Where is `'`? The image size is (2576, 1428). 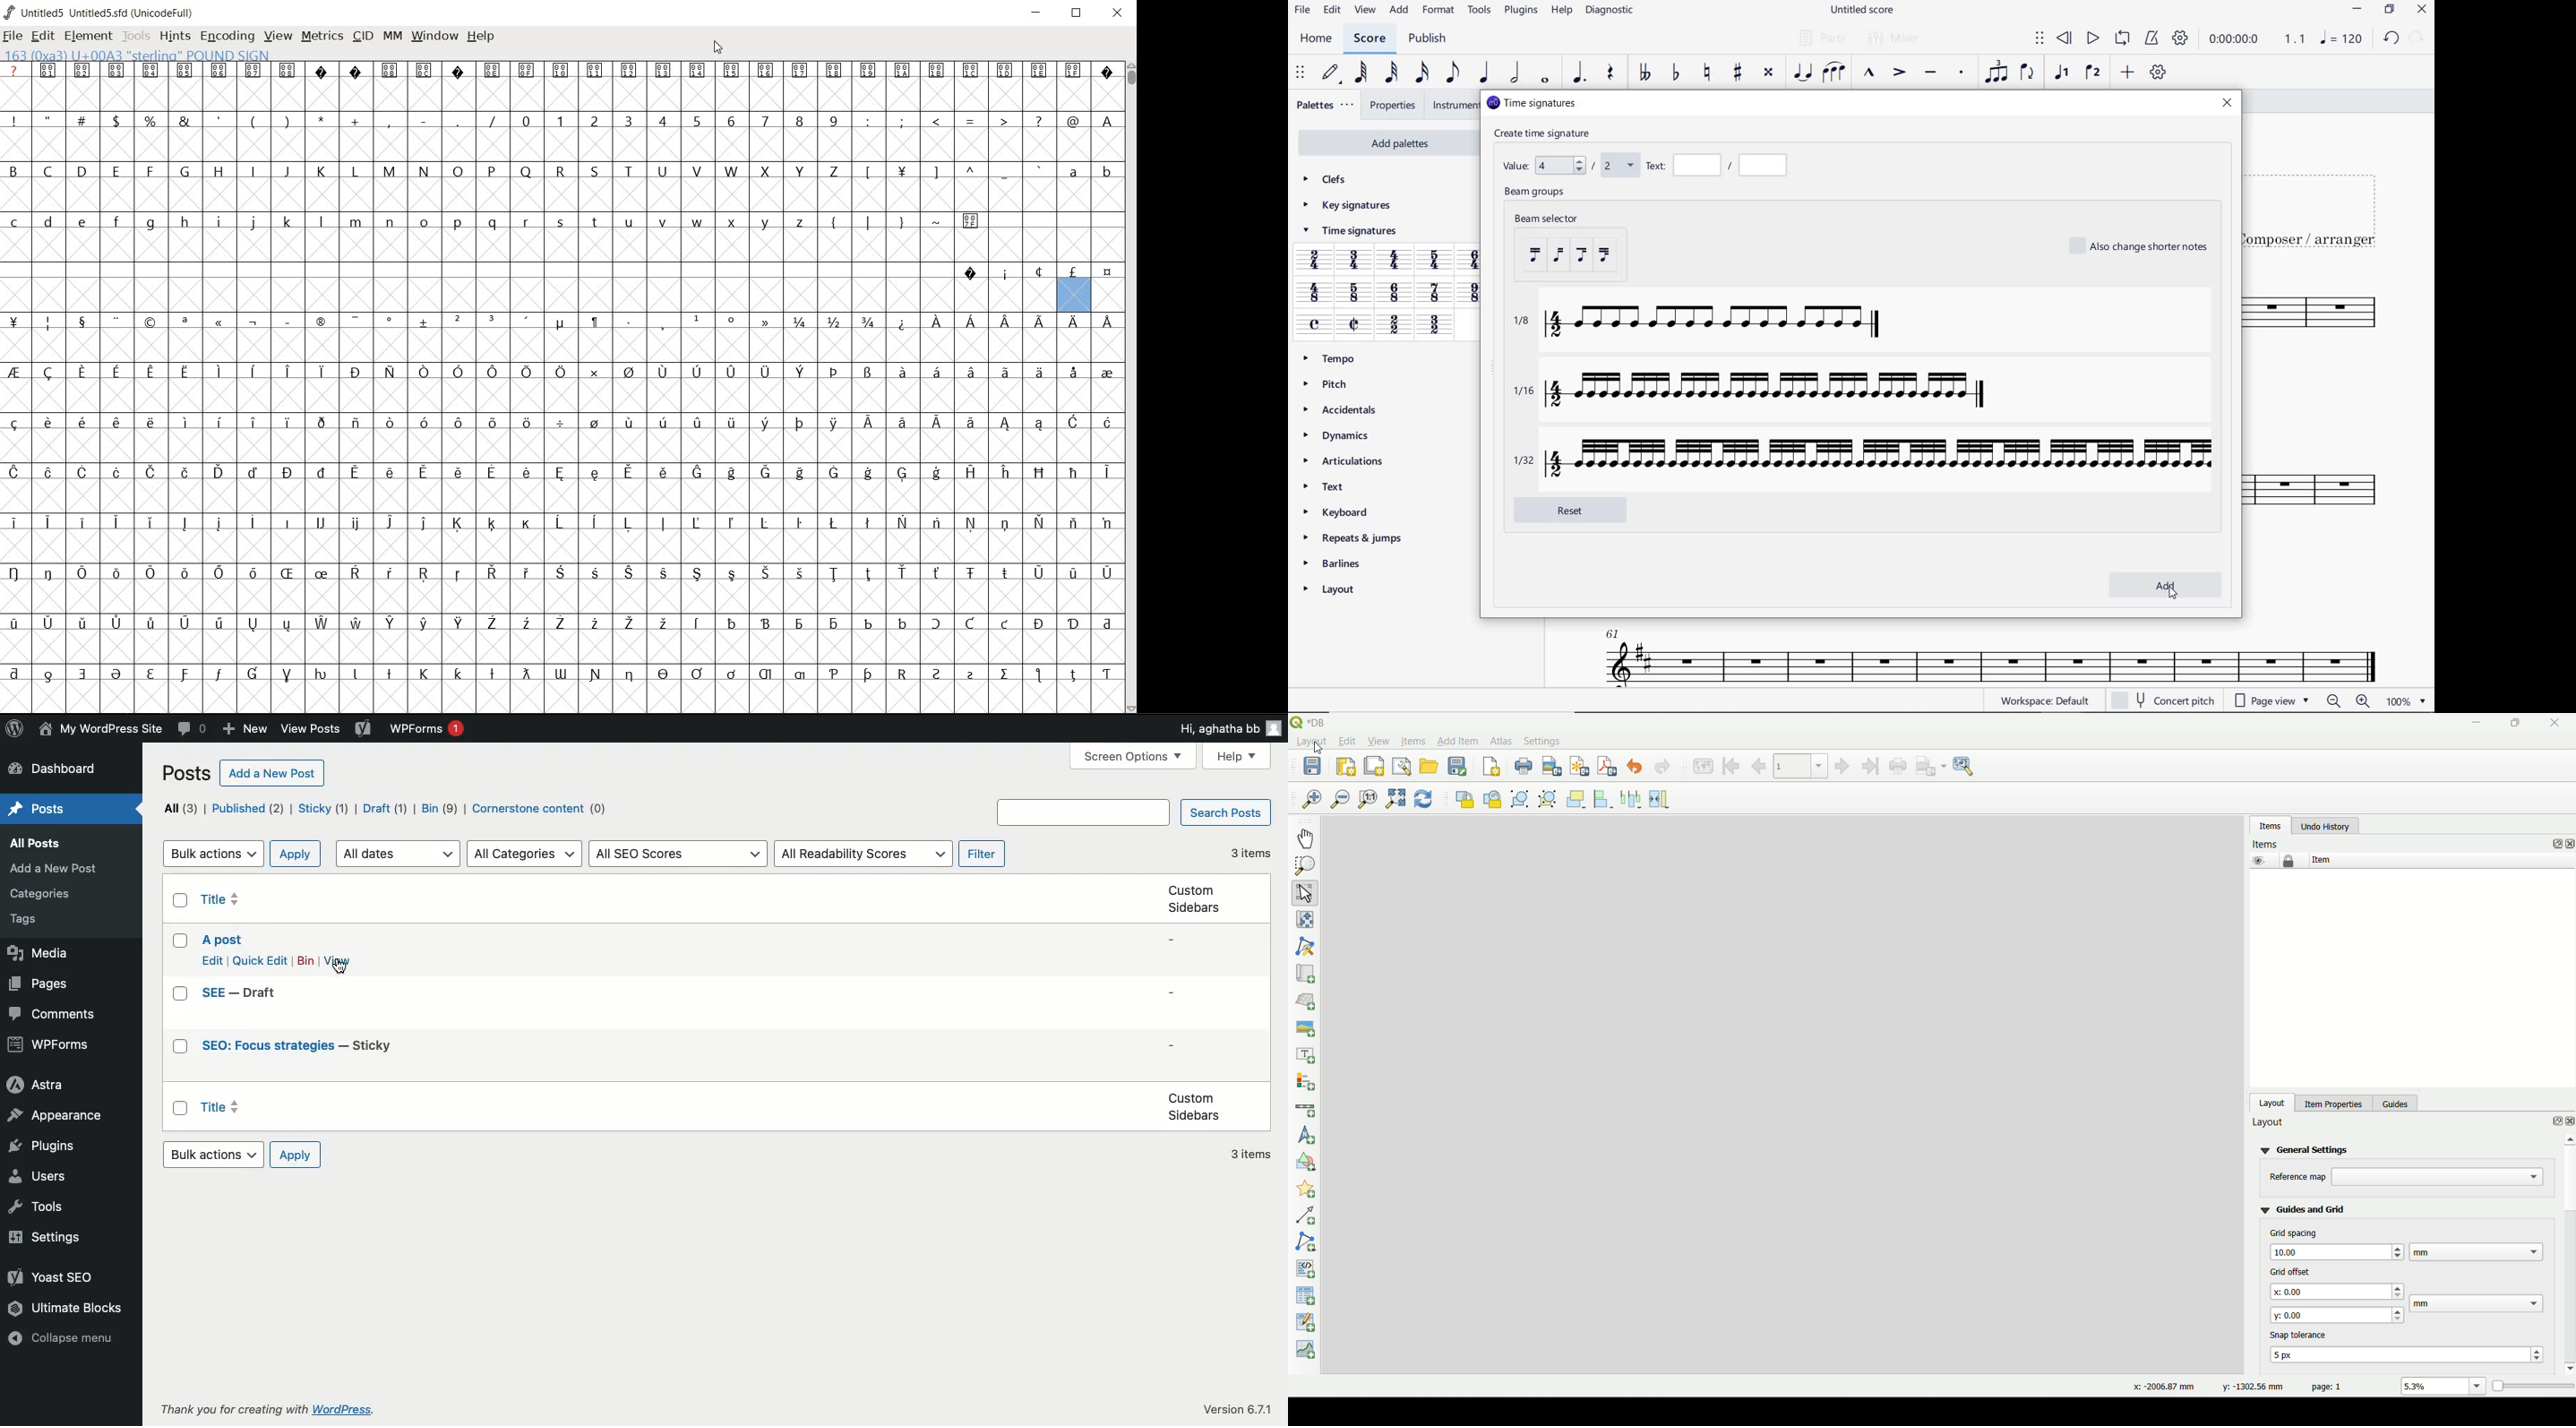
' is located at coordinates (220, 121).